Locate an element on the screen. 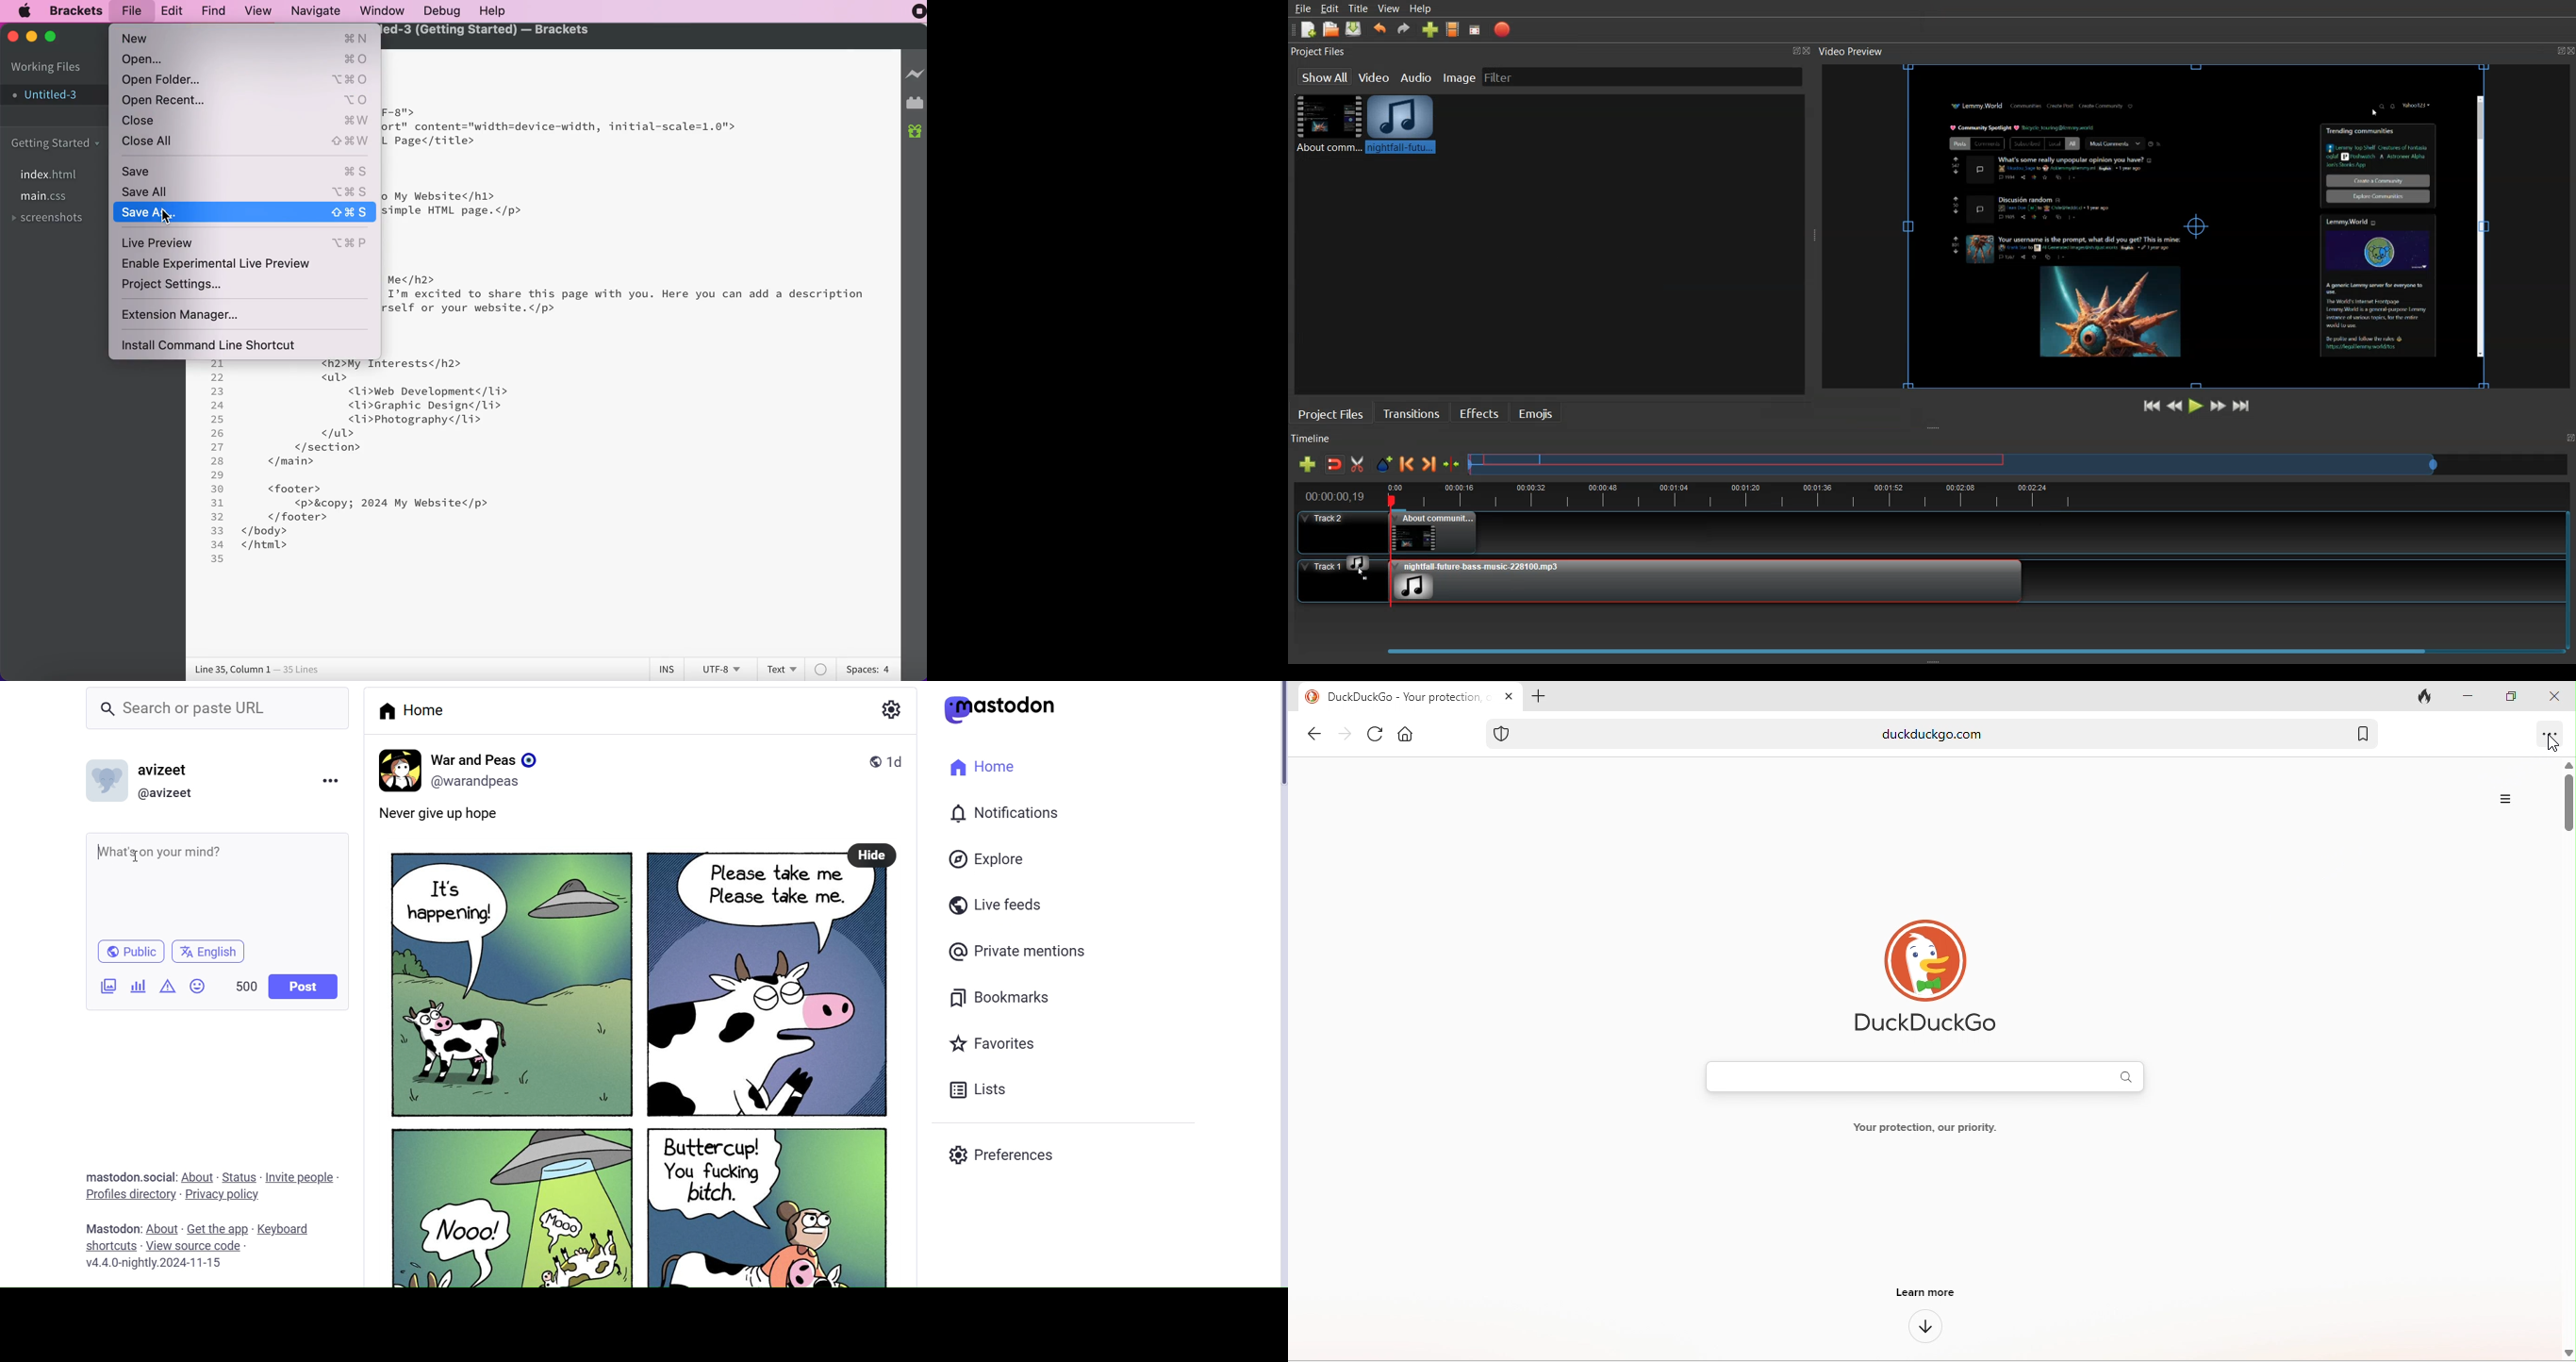 Image resolution: width=2576 pixels, height=1372 pixels. save all is located at coordinates (244, 190).